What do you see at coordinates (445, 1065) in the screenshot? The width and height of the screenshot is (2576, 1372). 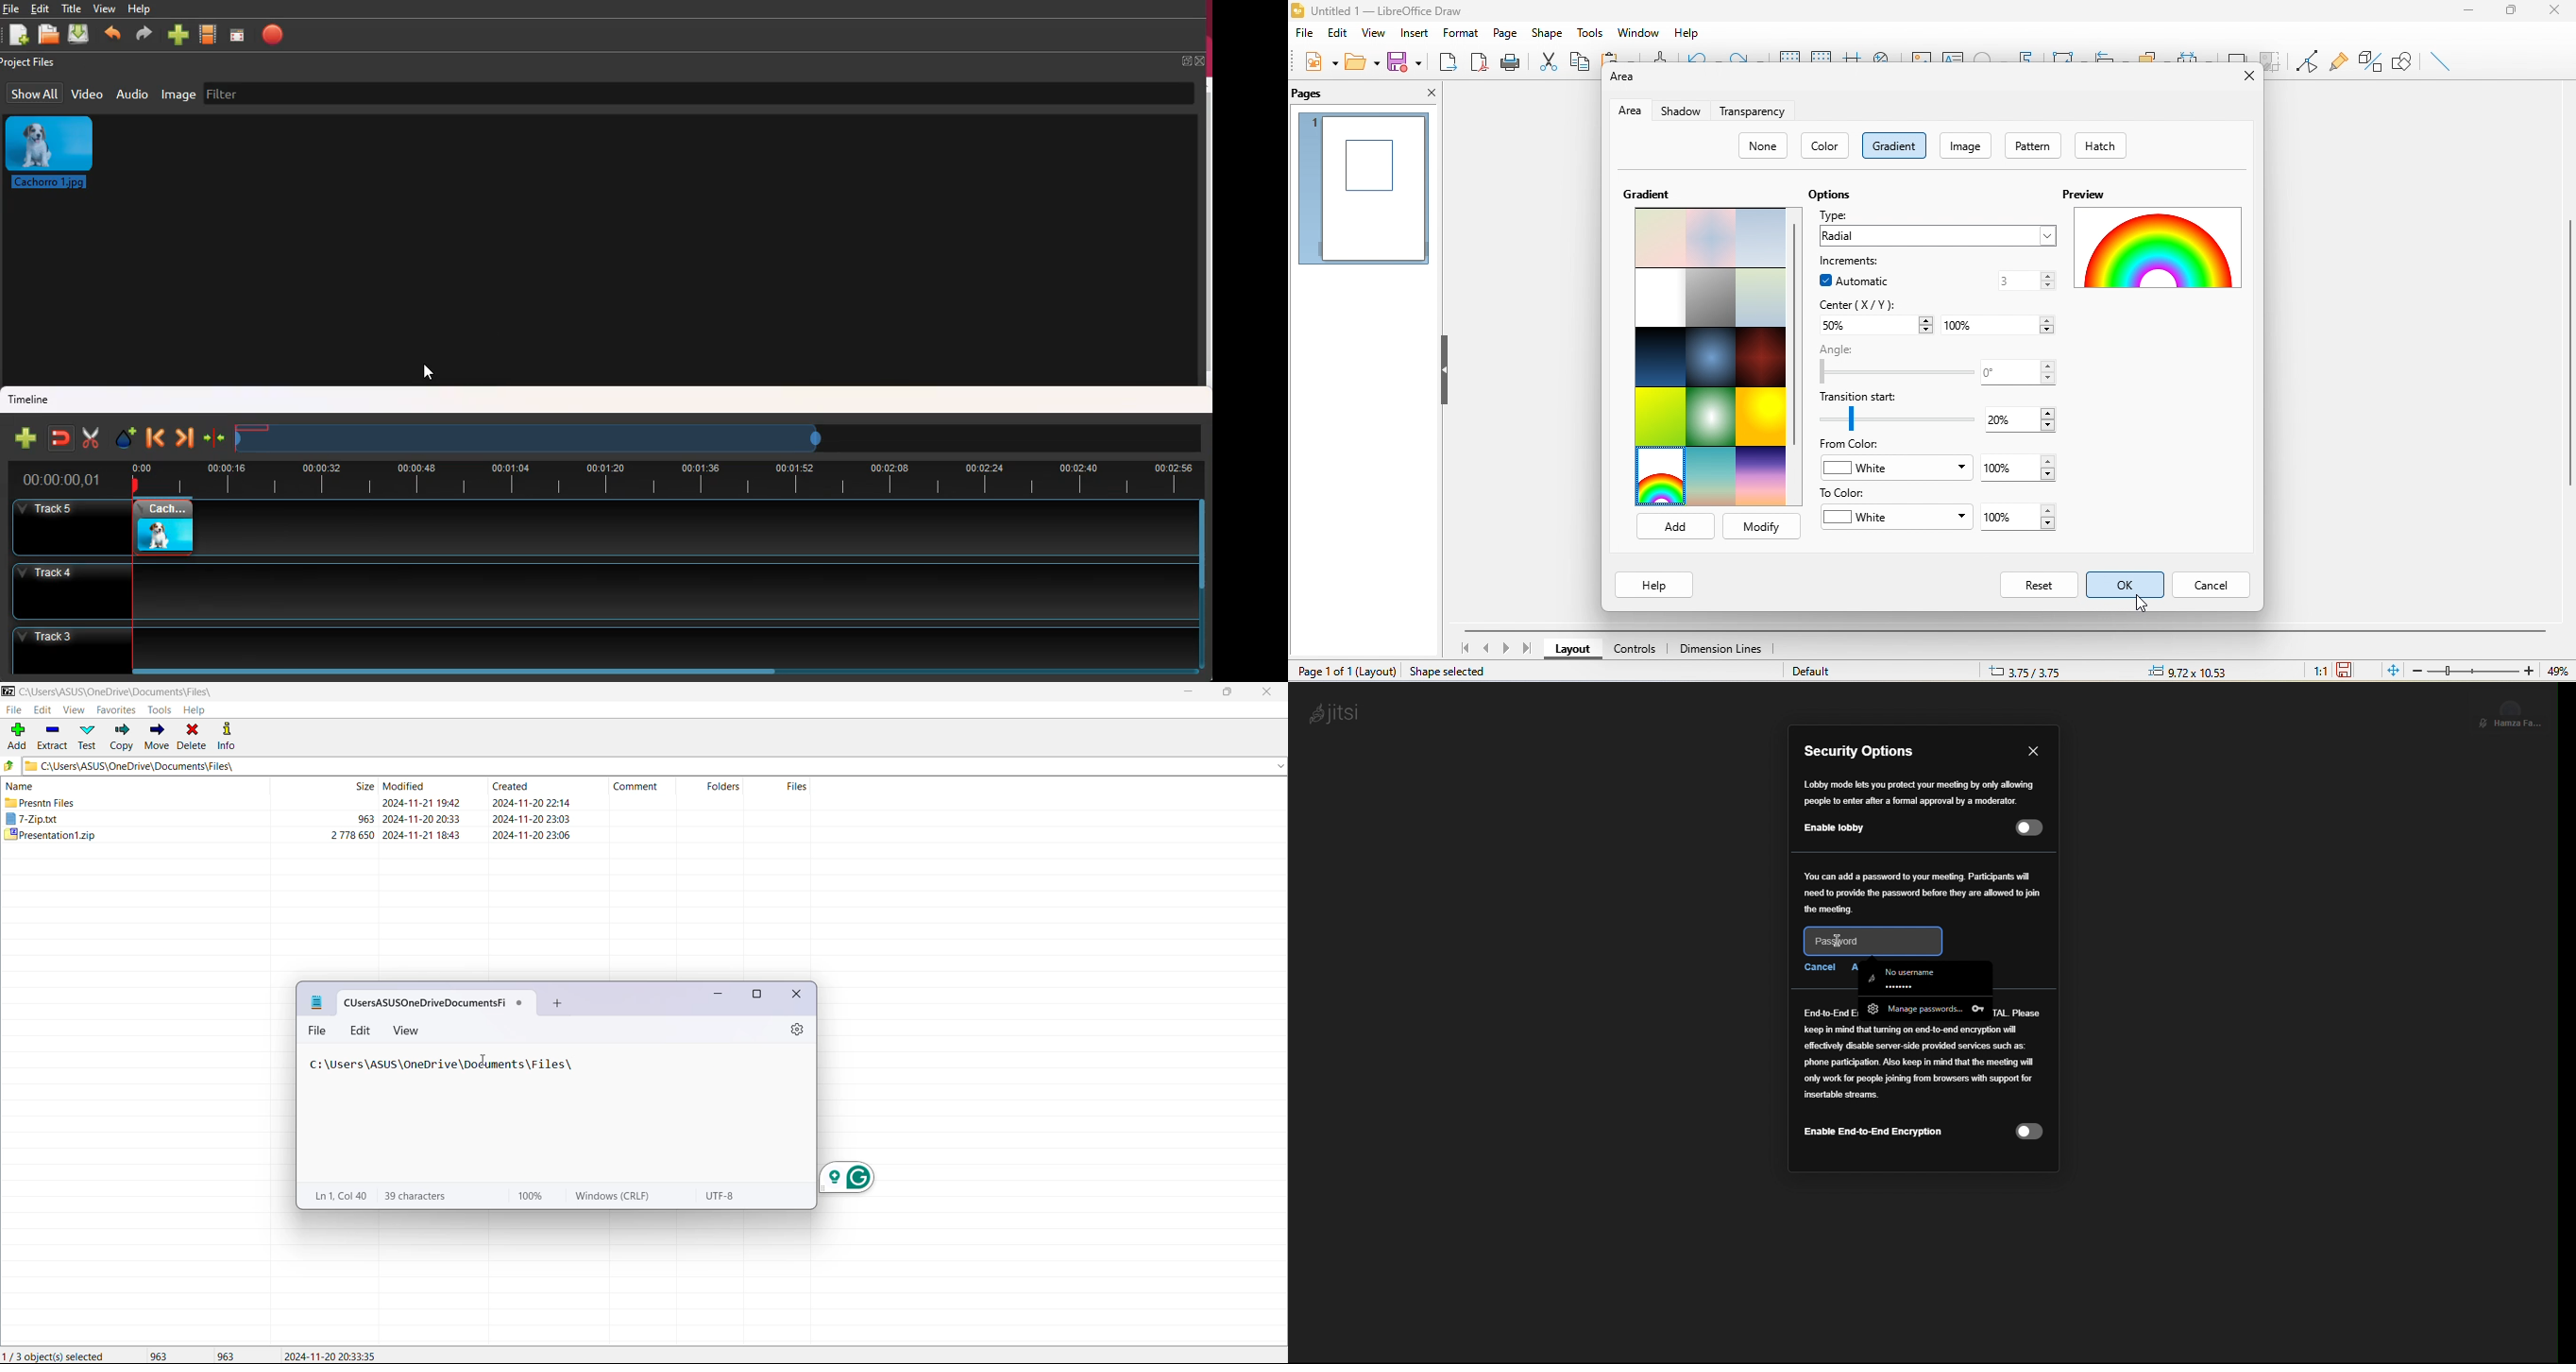 I see `Copied File Path` at bounding box center [445, 1065].